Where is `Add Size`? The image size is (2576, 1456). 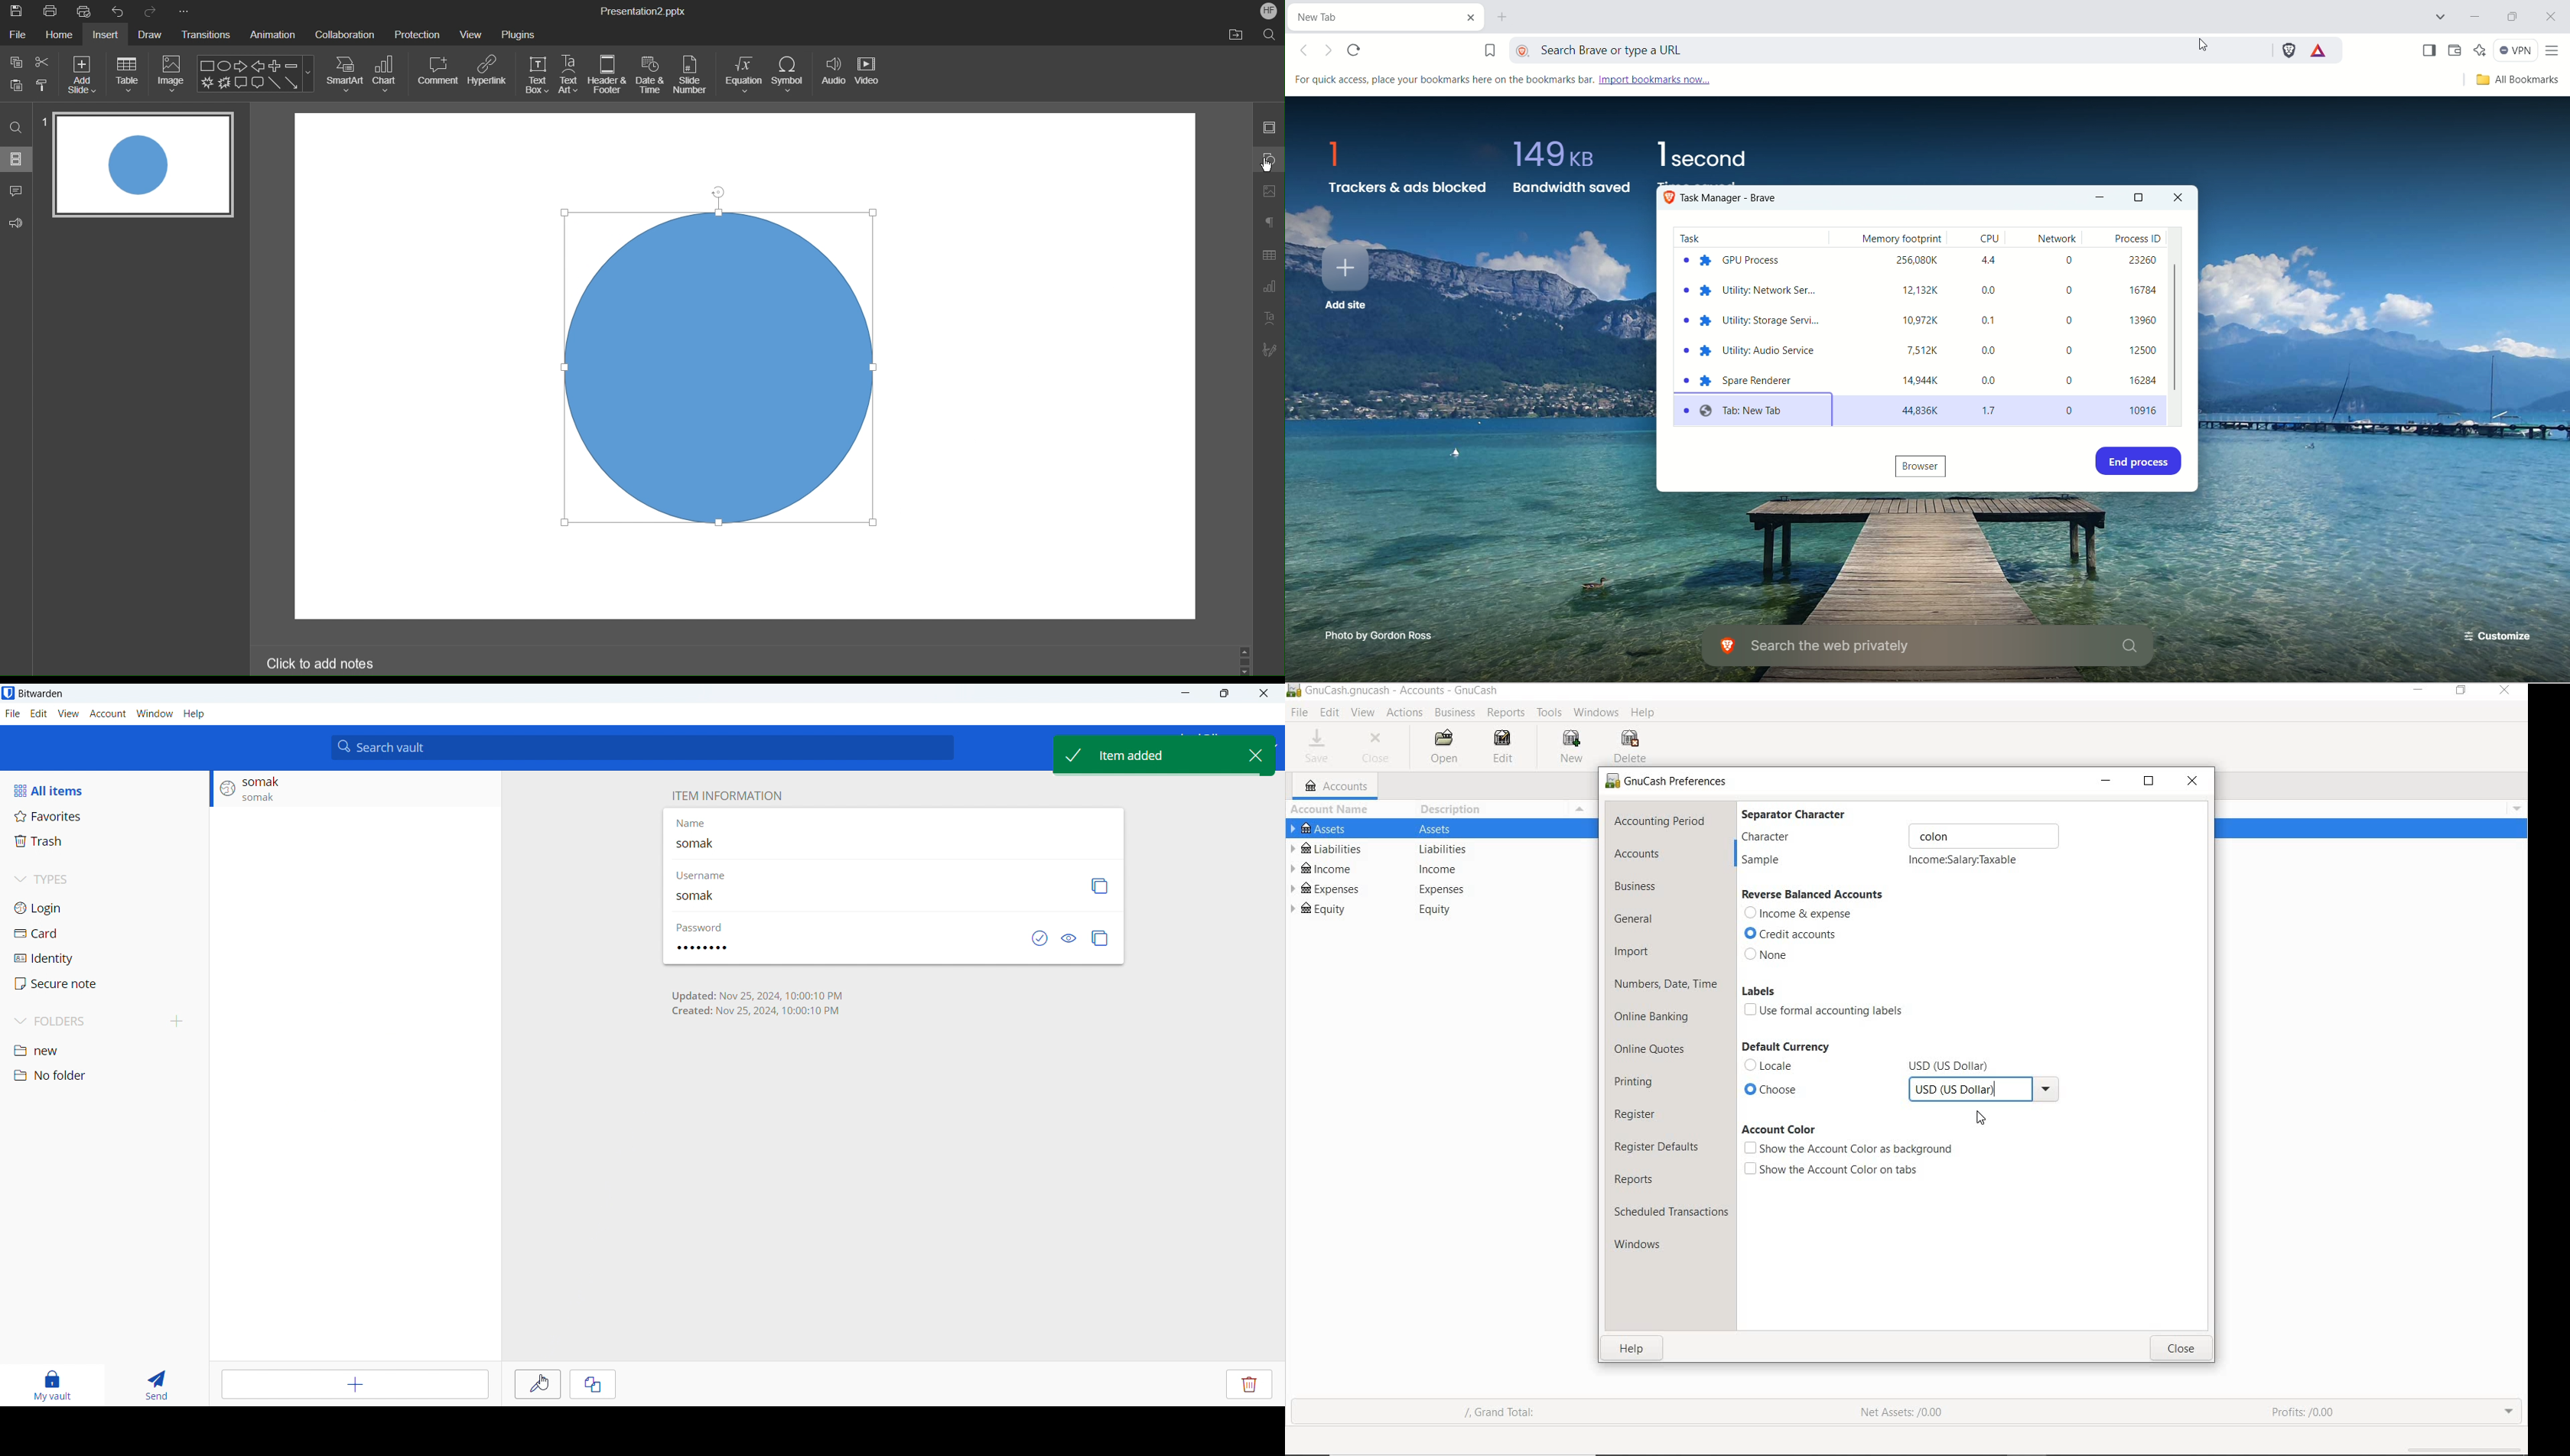
Add Size is located at coordinates (82, 74).